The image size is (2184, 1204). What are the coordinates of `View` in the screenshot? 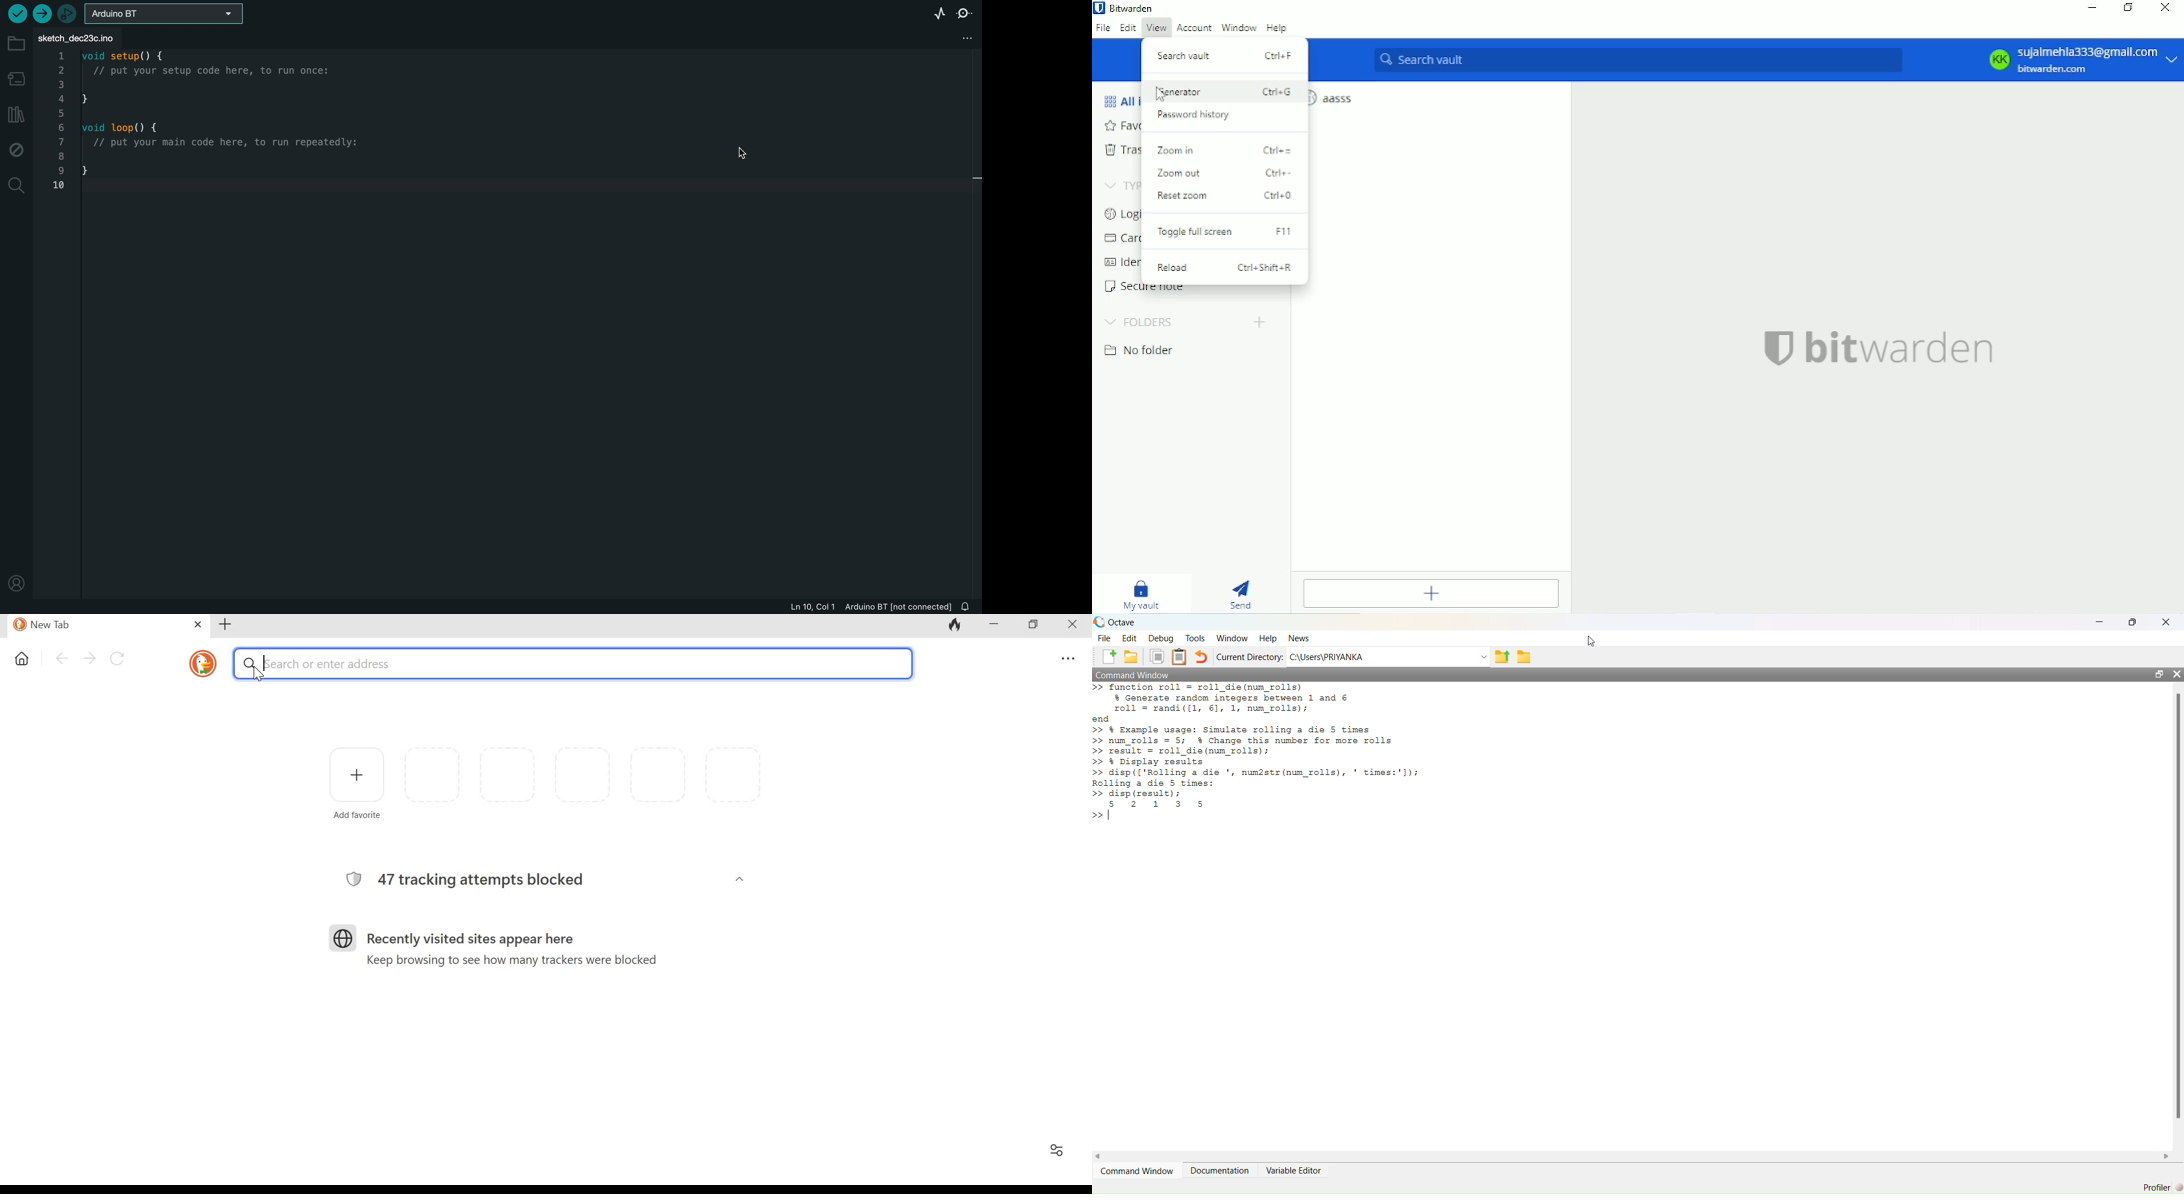 It's located at (1156, 29).